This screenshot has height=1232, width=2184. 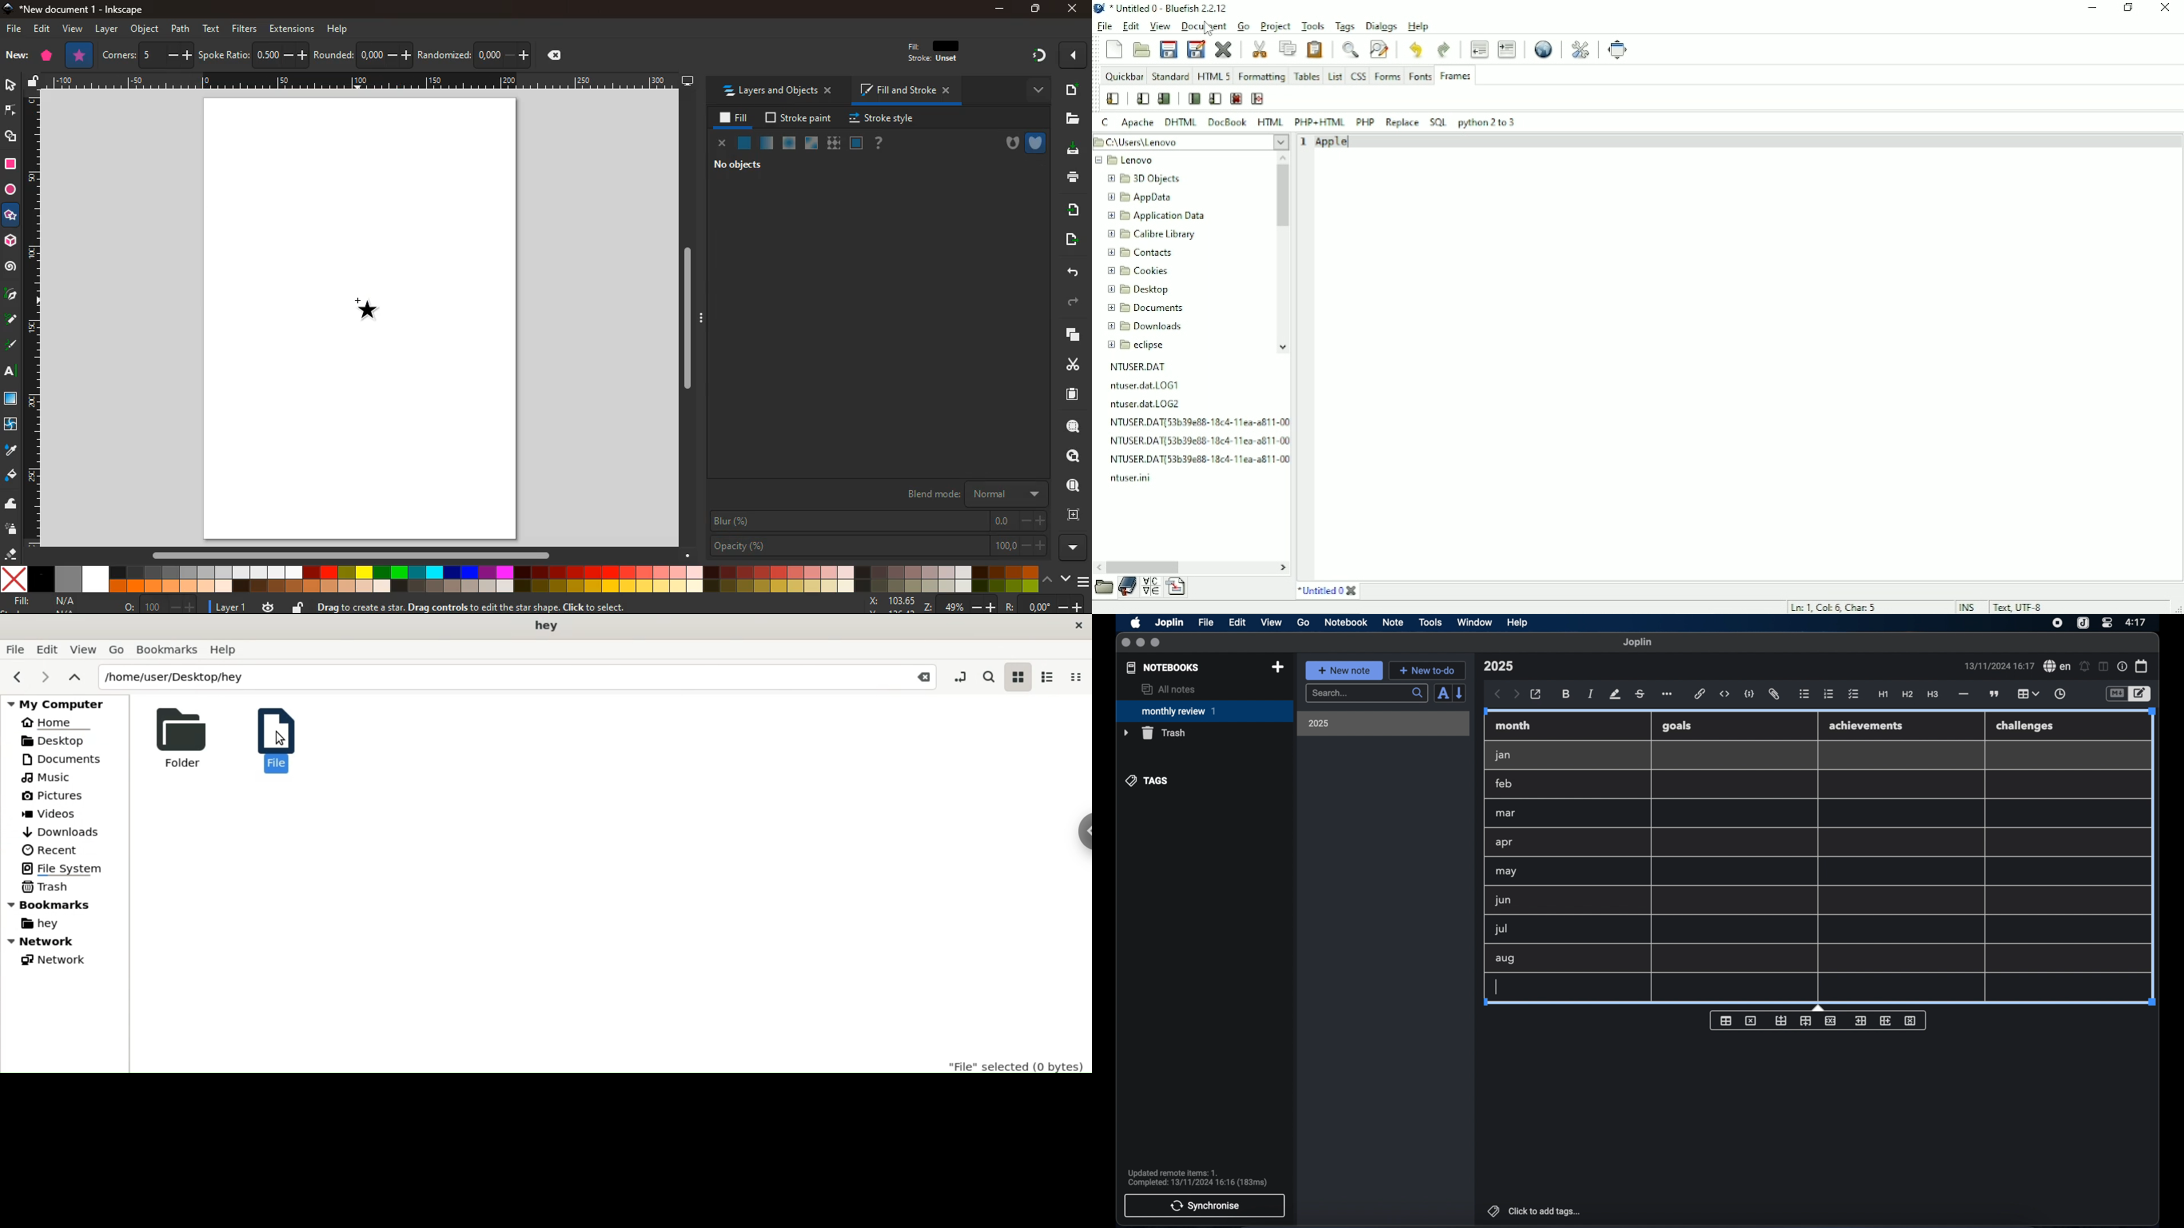 I want to click on numbered list, so click(x=1829, y=694).